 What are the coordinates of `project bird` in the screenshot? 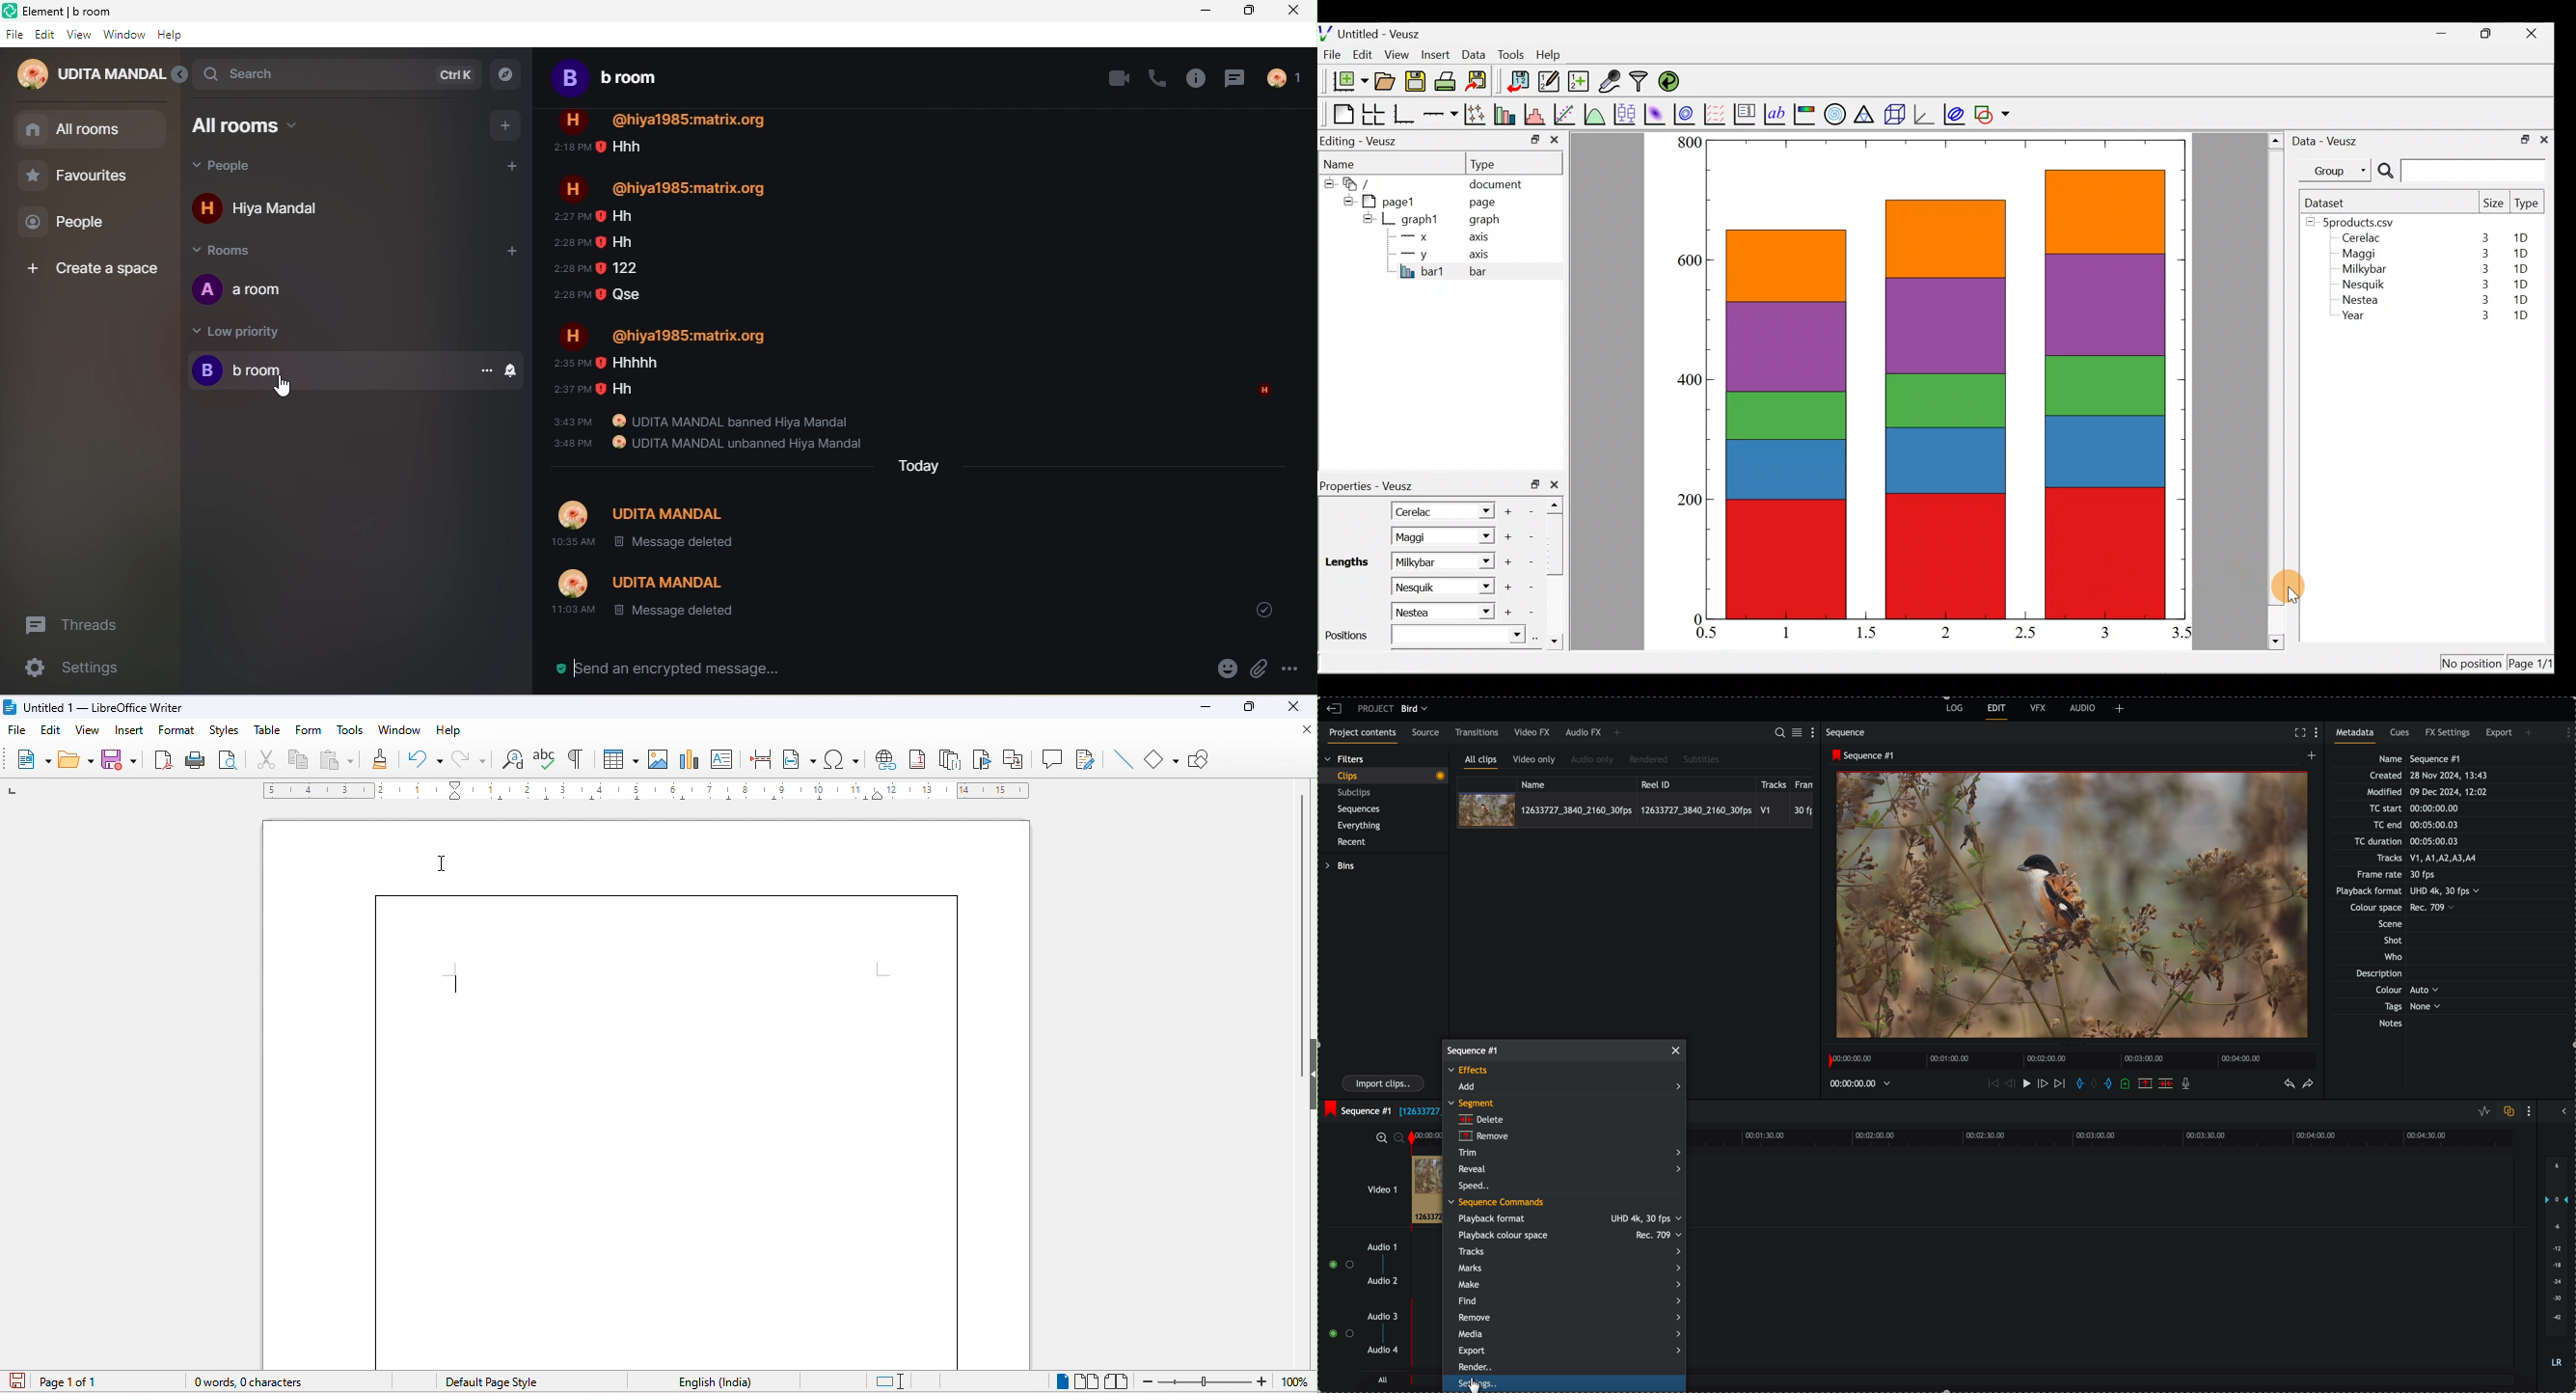 It's located at (1395, 709).